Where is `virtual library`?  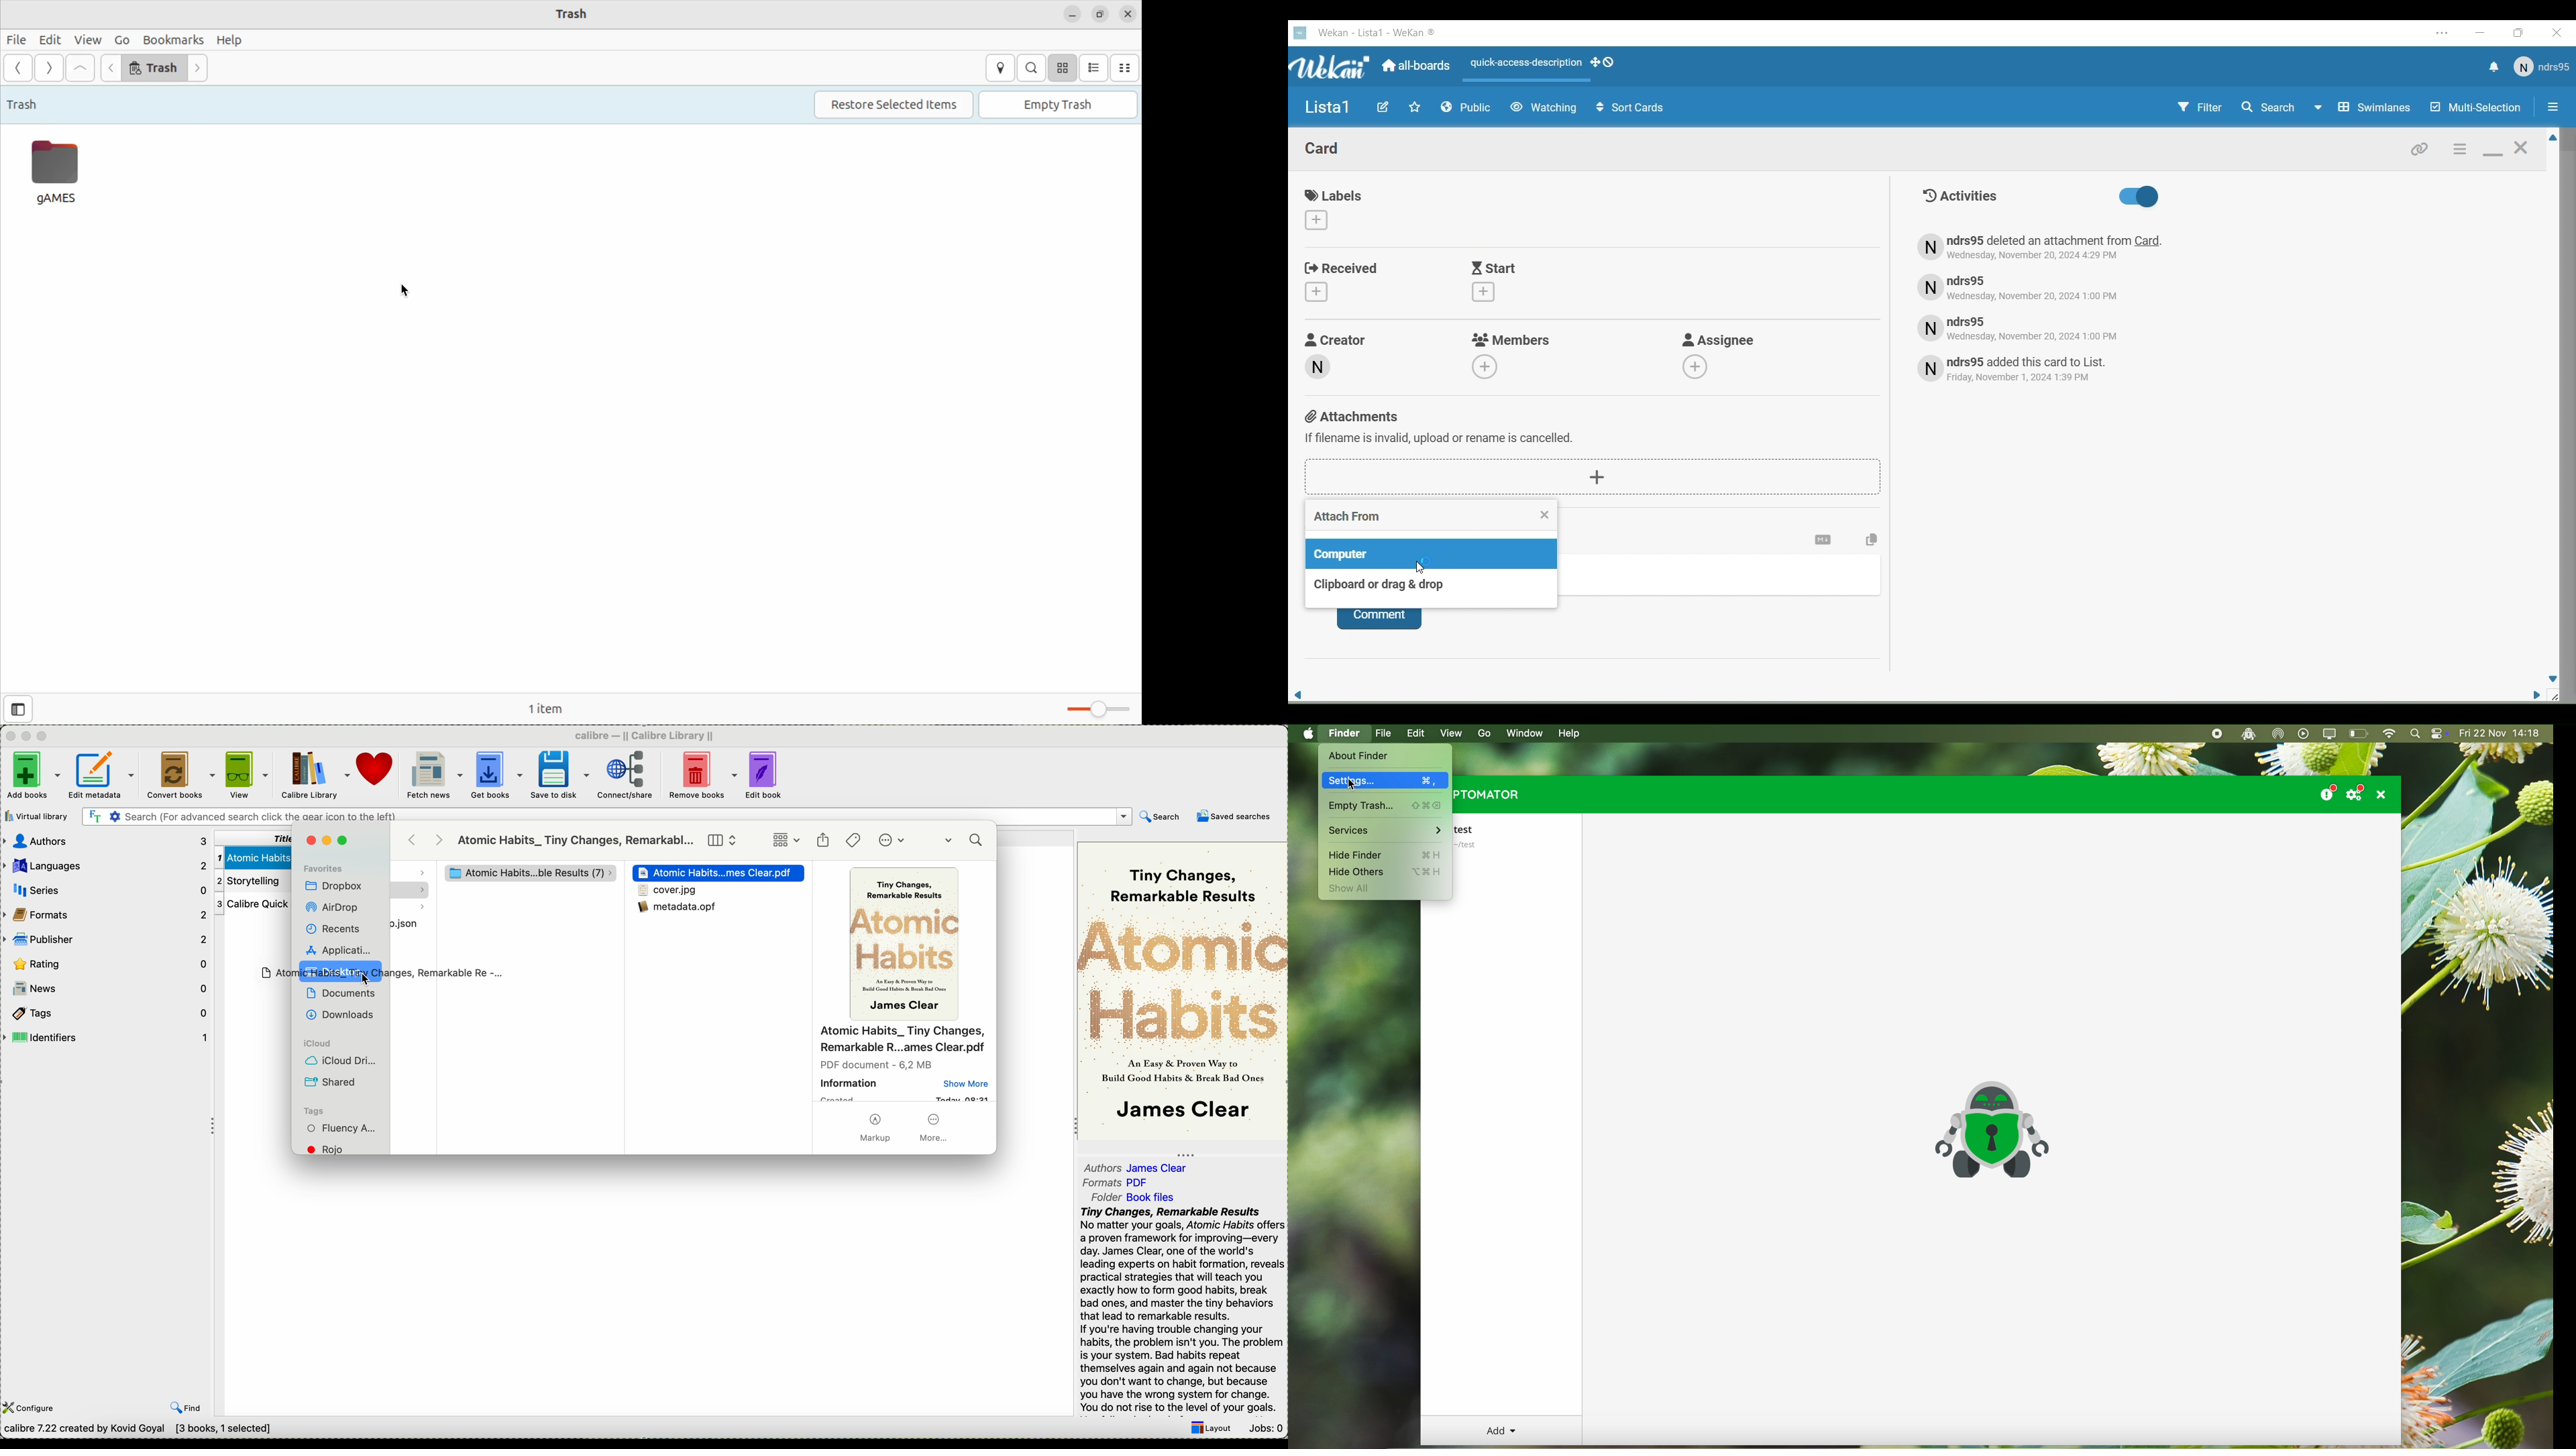 virtual library is located at coordinates (39, 816).